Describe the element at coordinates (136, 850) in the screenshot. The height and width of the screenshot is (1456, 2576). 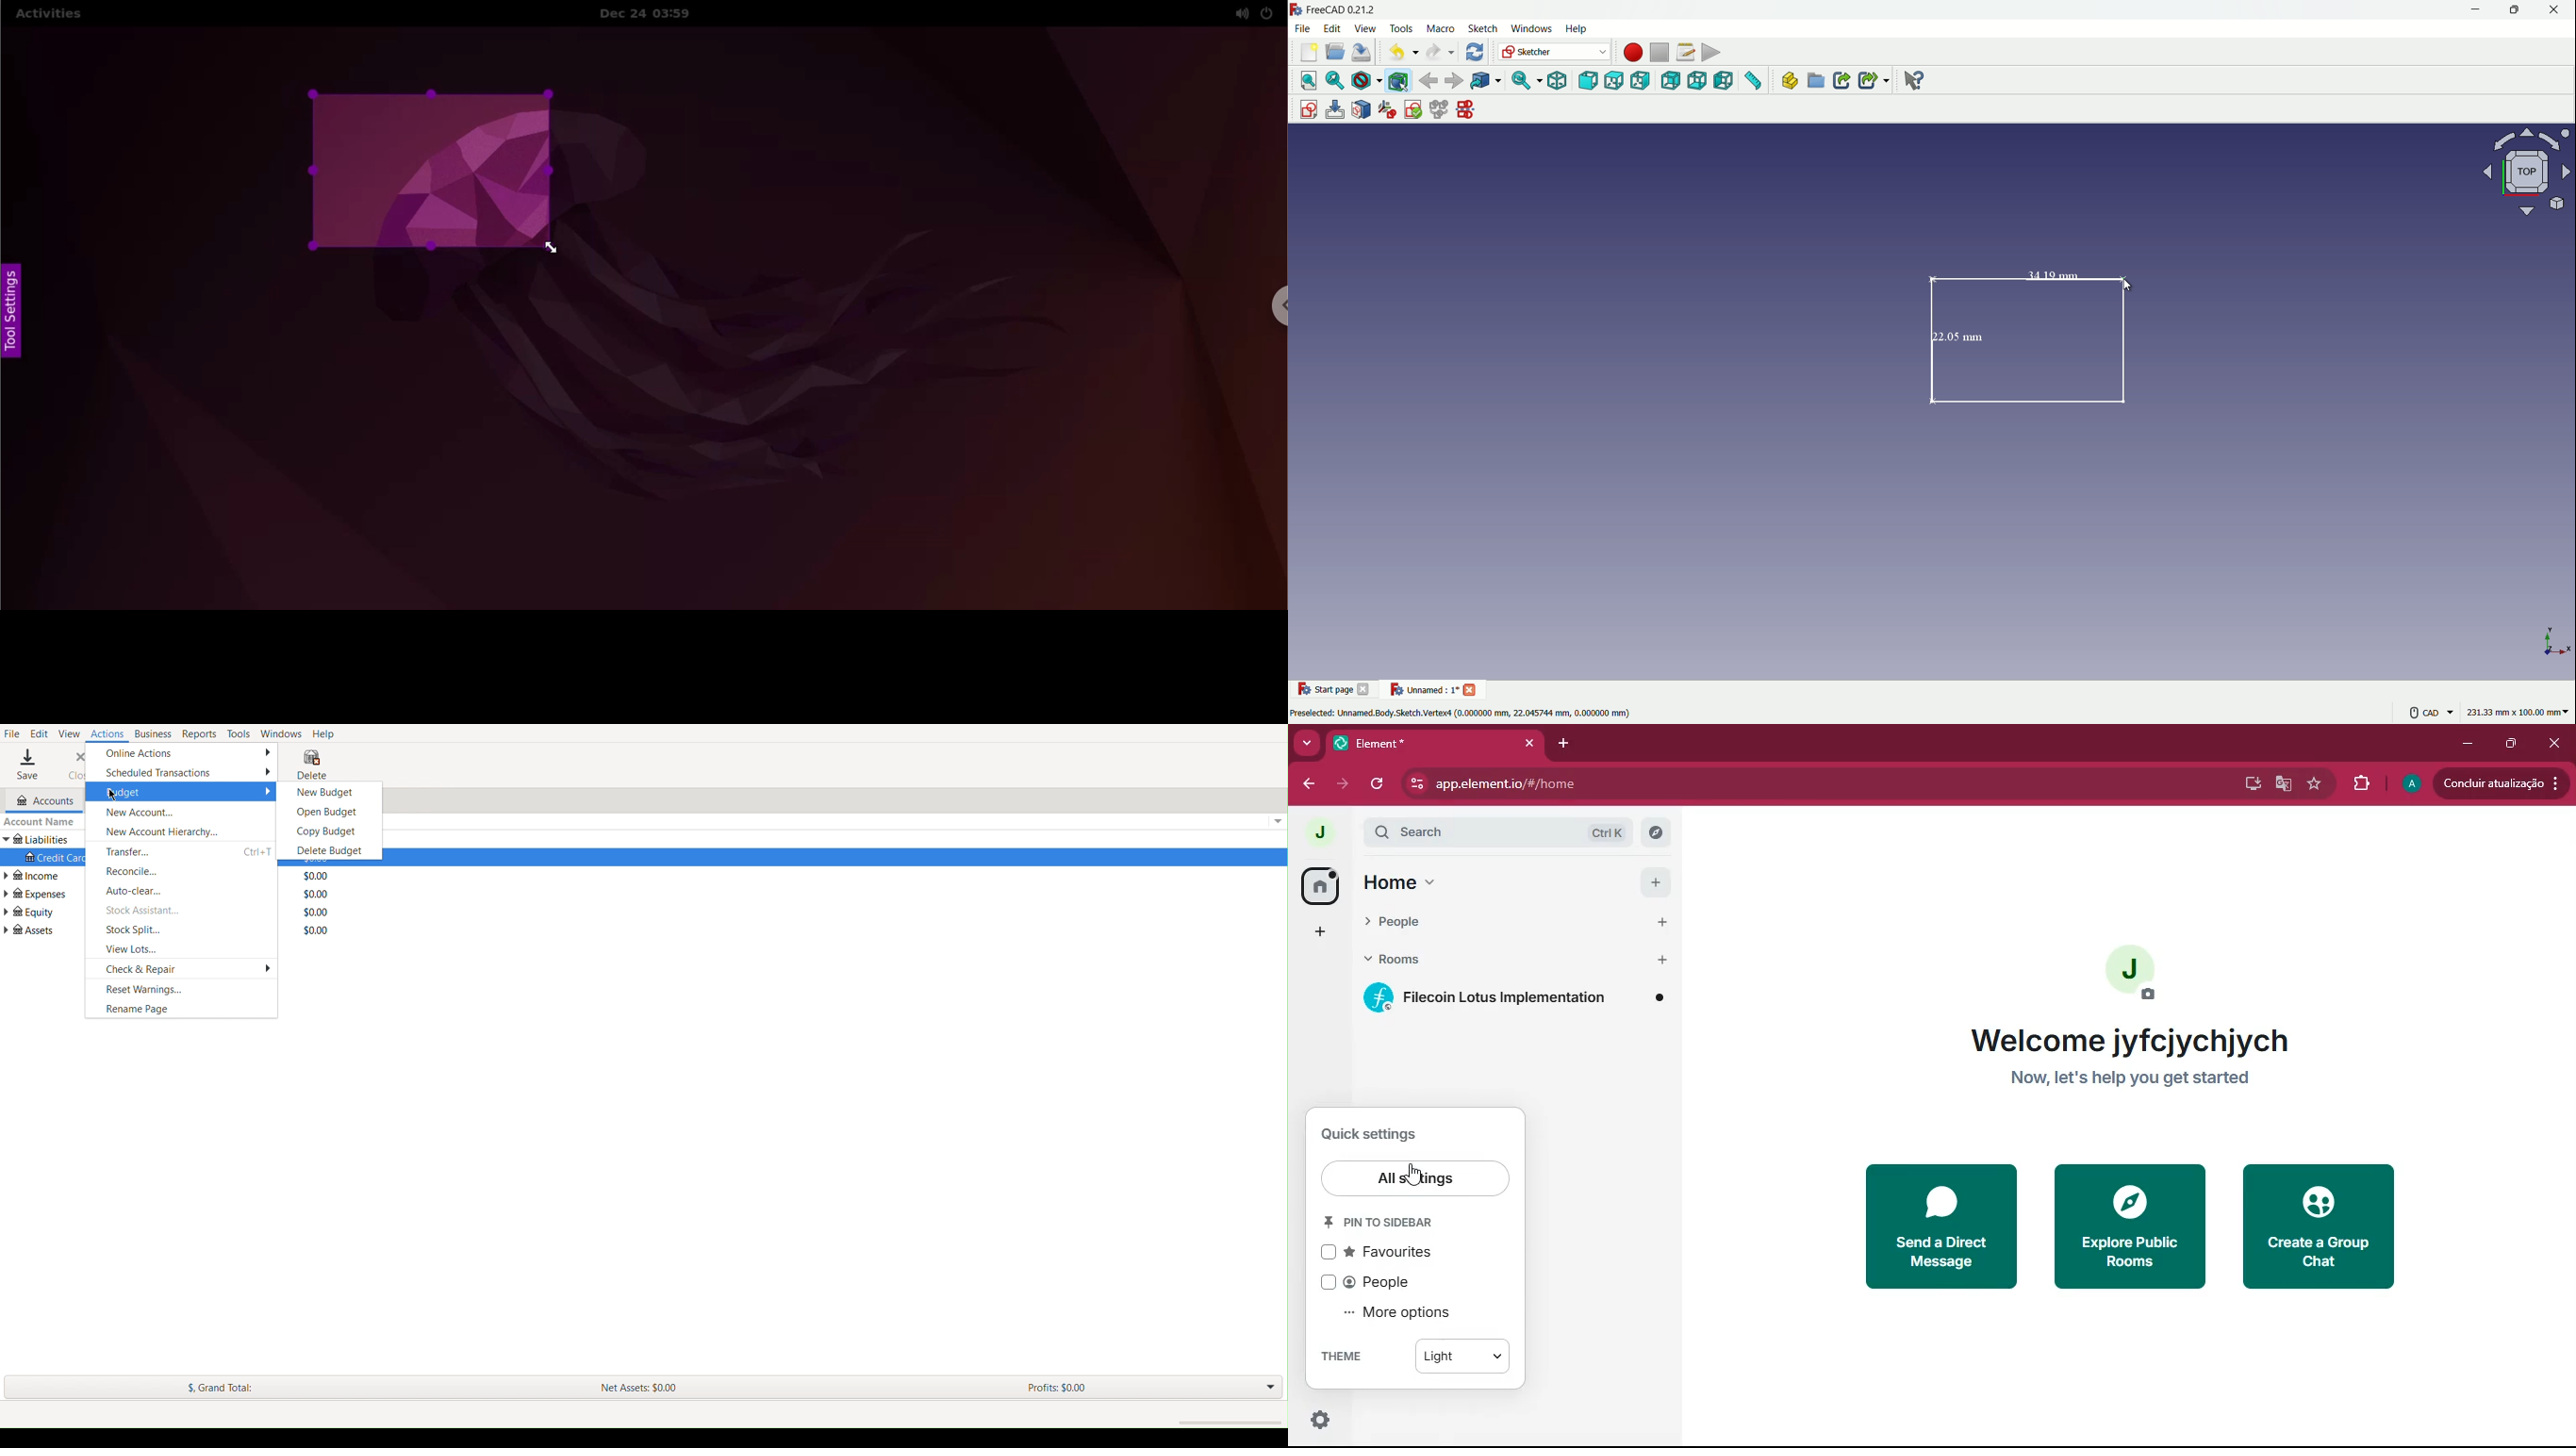
I see `Transfer` at that location.